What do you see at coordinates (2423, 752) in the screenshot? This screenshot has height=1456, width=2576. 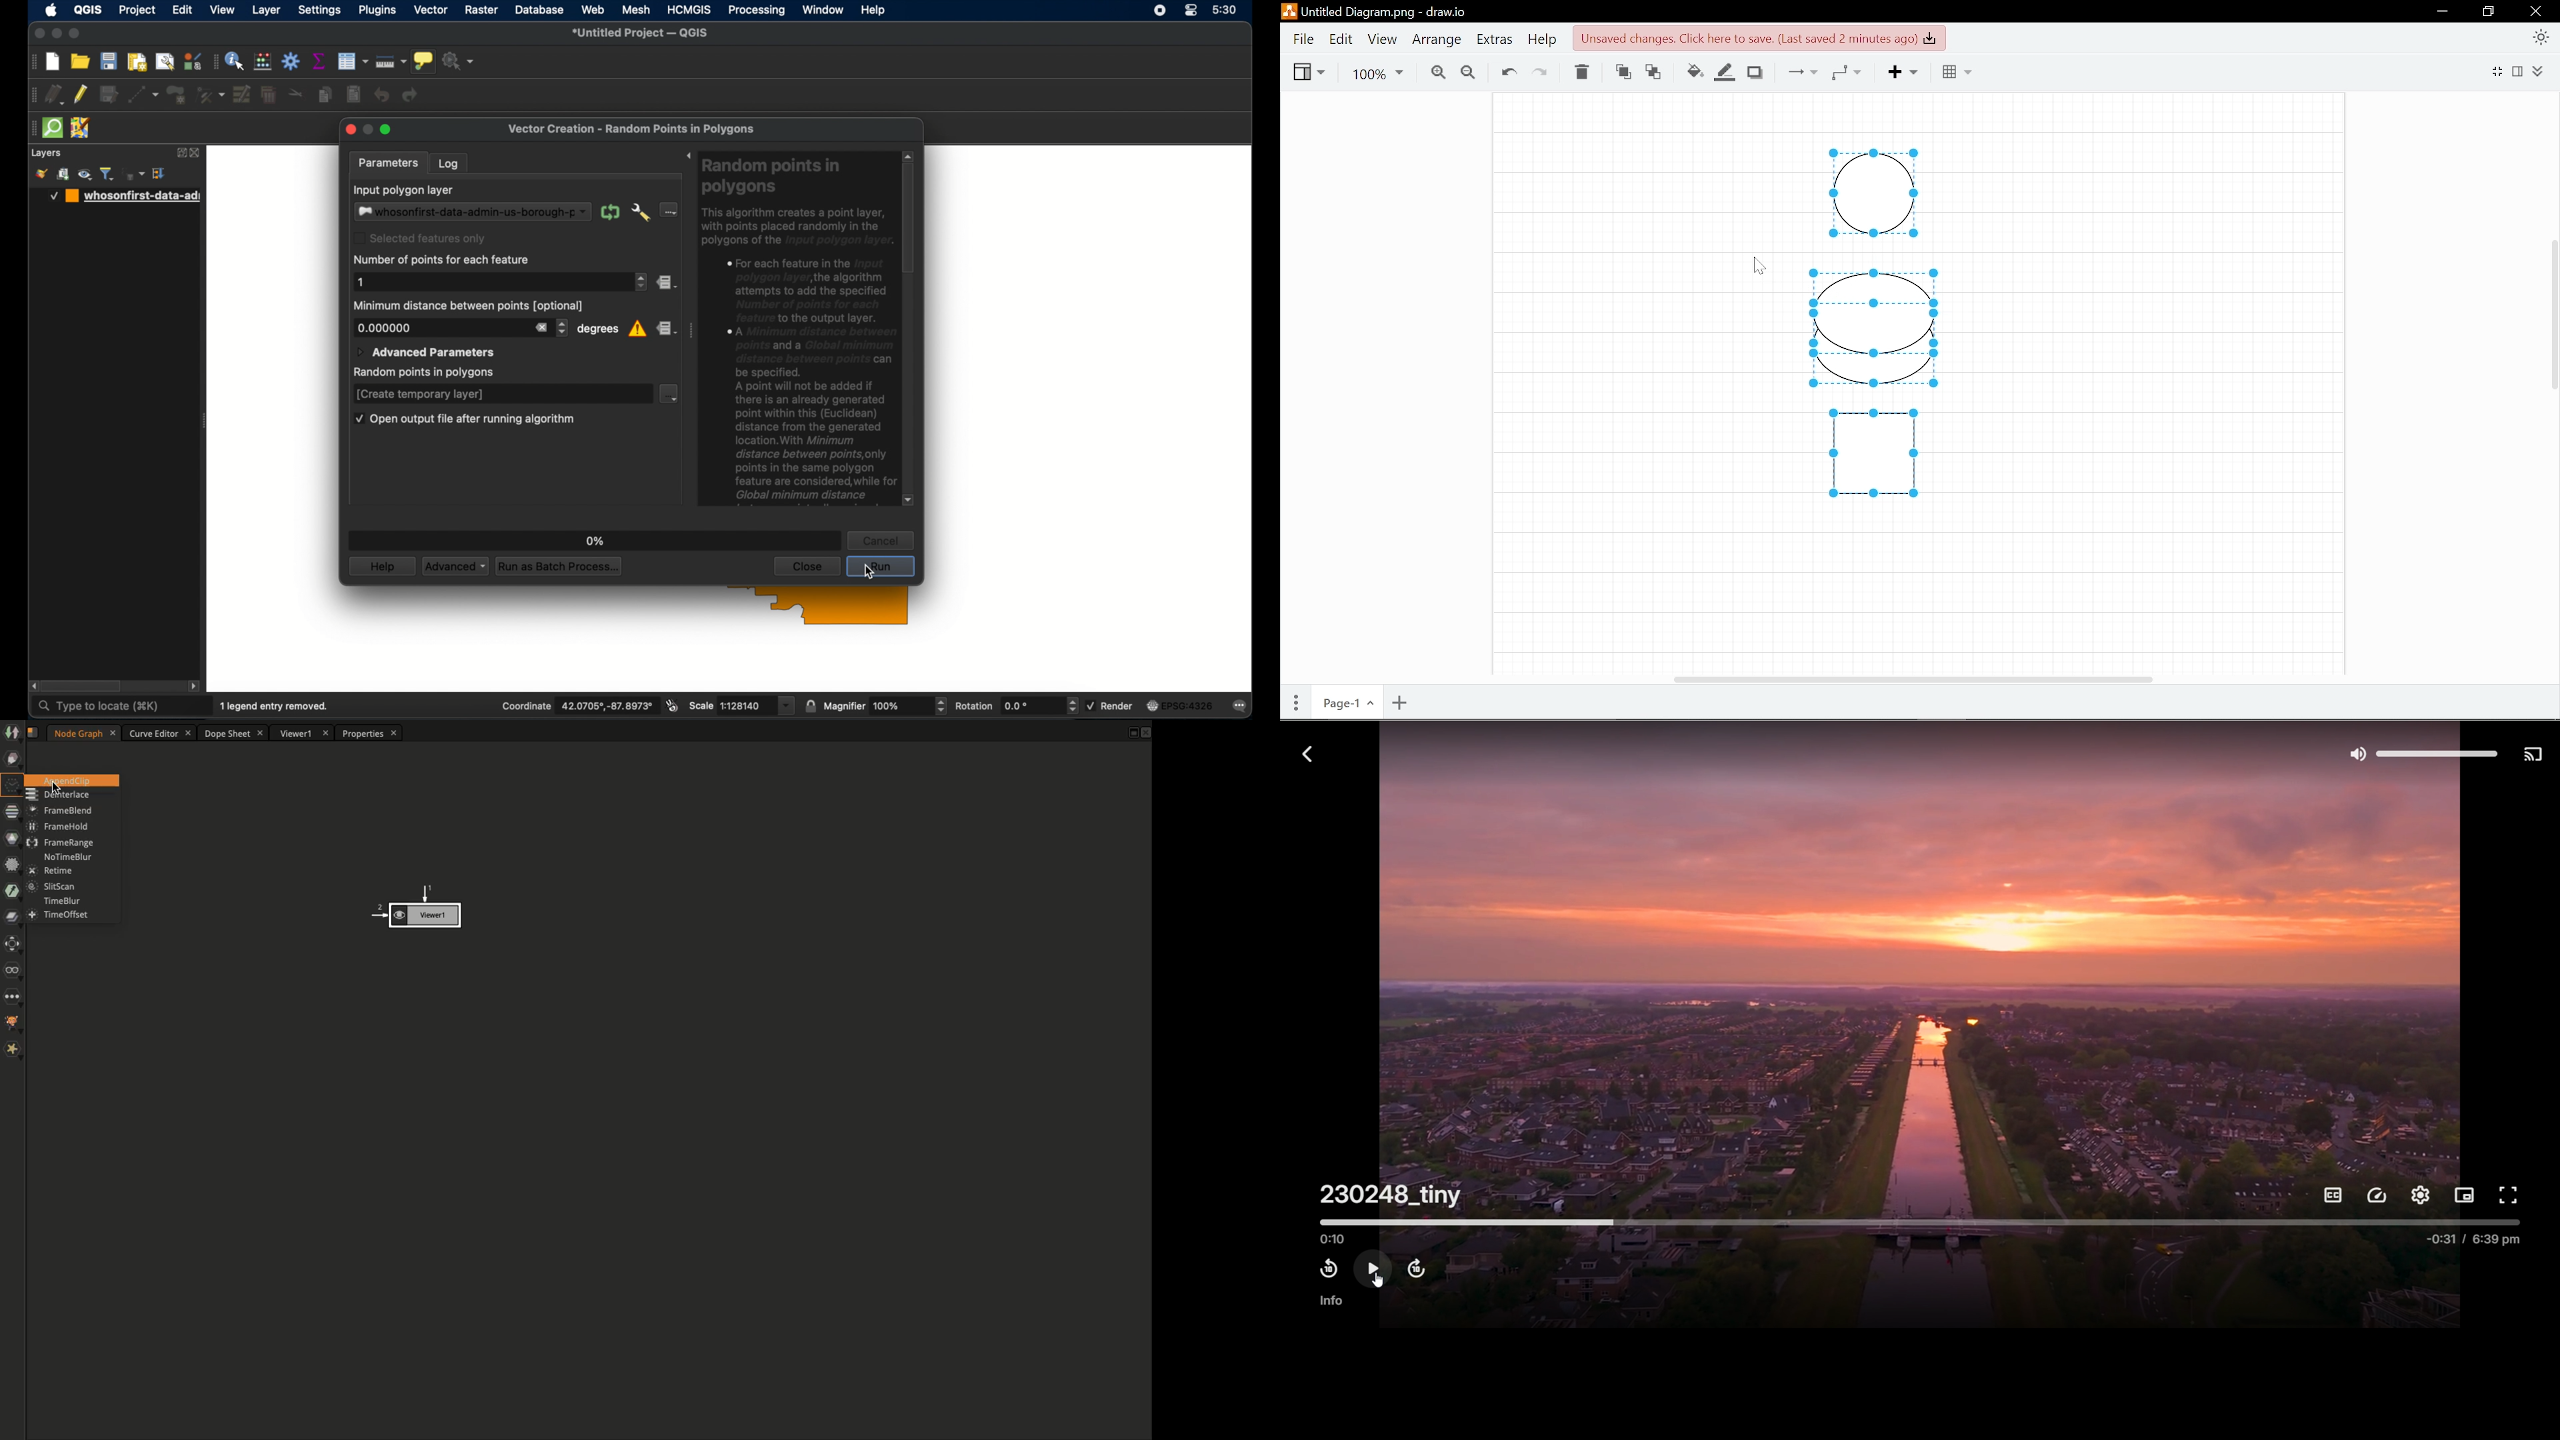 I see `volume` at bounding box center [2423, 752].